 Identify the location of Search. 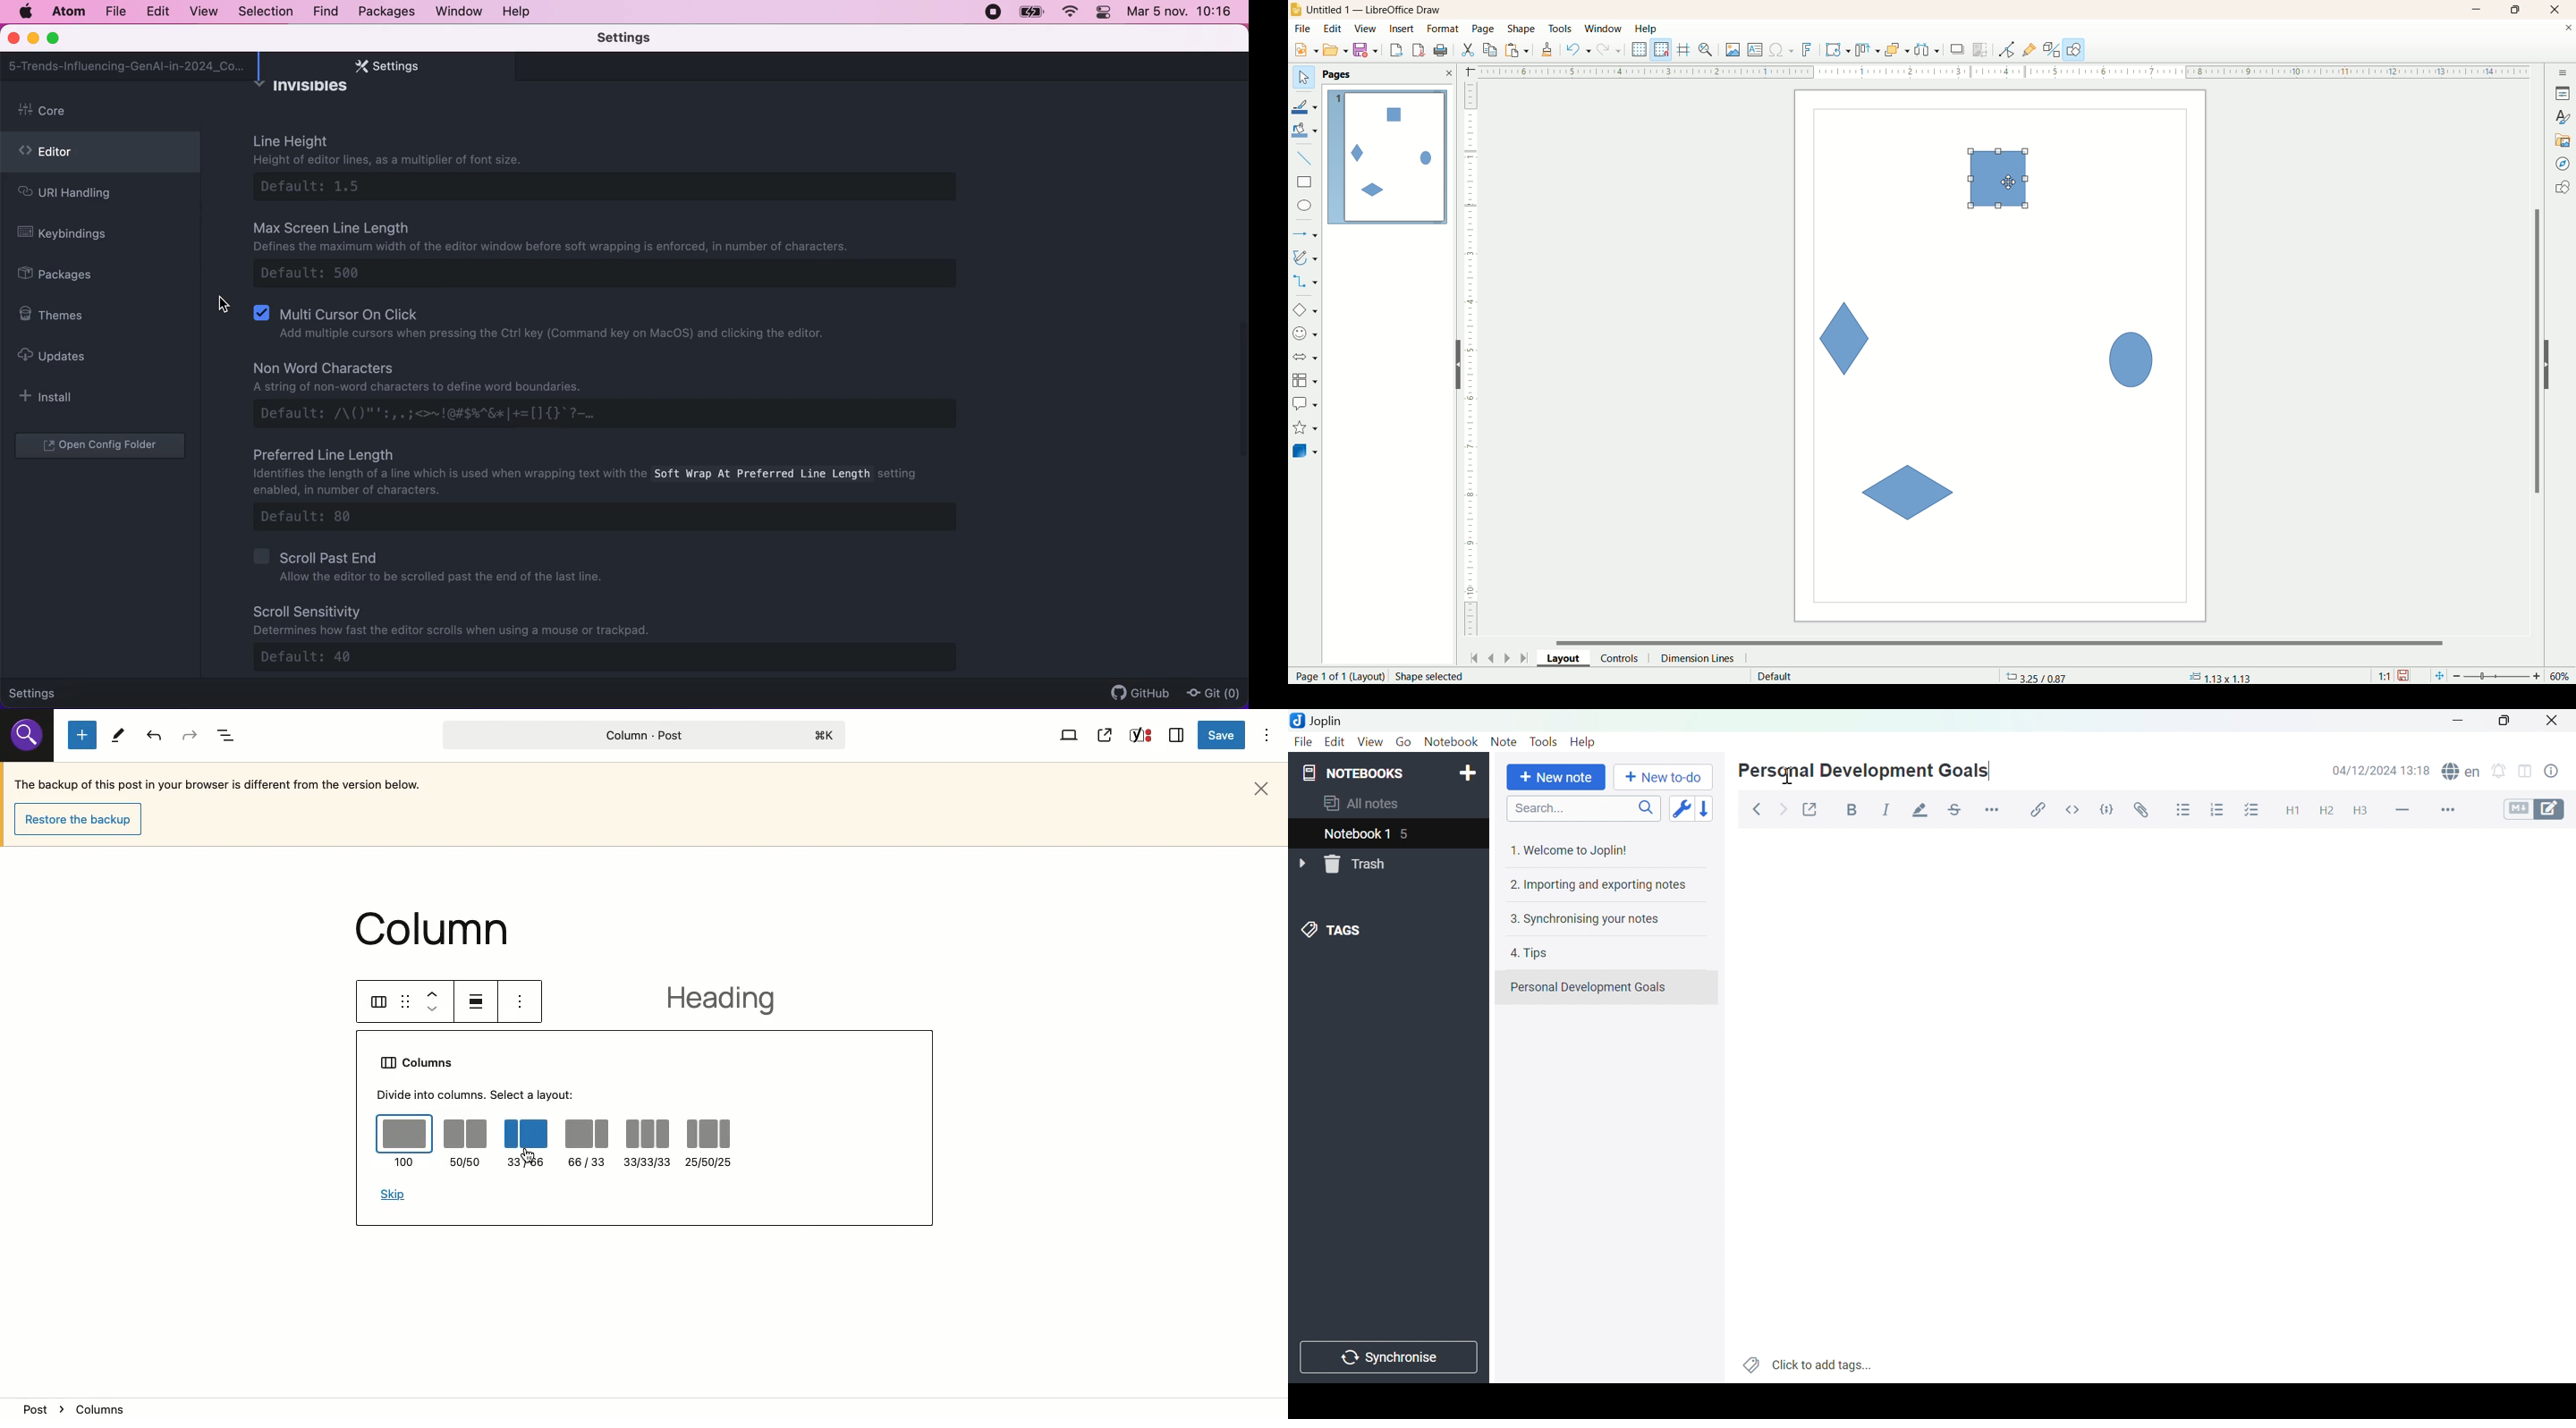
(1583, 808).